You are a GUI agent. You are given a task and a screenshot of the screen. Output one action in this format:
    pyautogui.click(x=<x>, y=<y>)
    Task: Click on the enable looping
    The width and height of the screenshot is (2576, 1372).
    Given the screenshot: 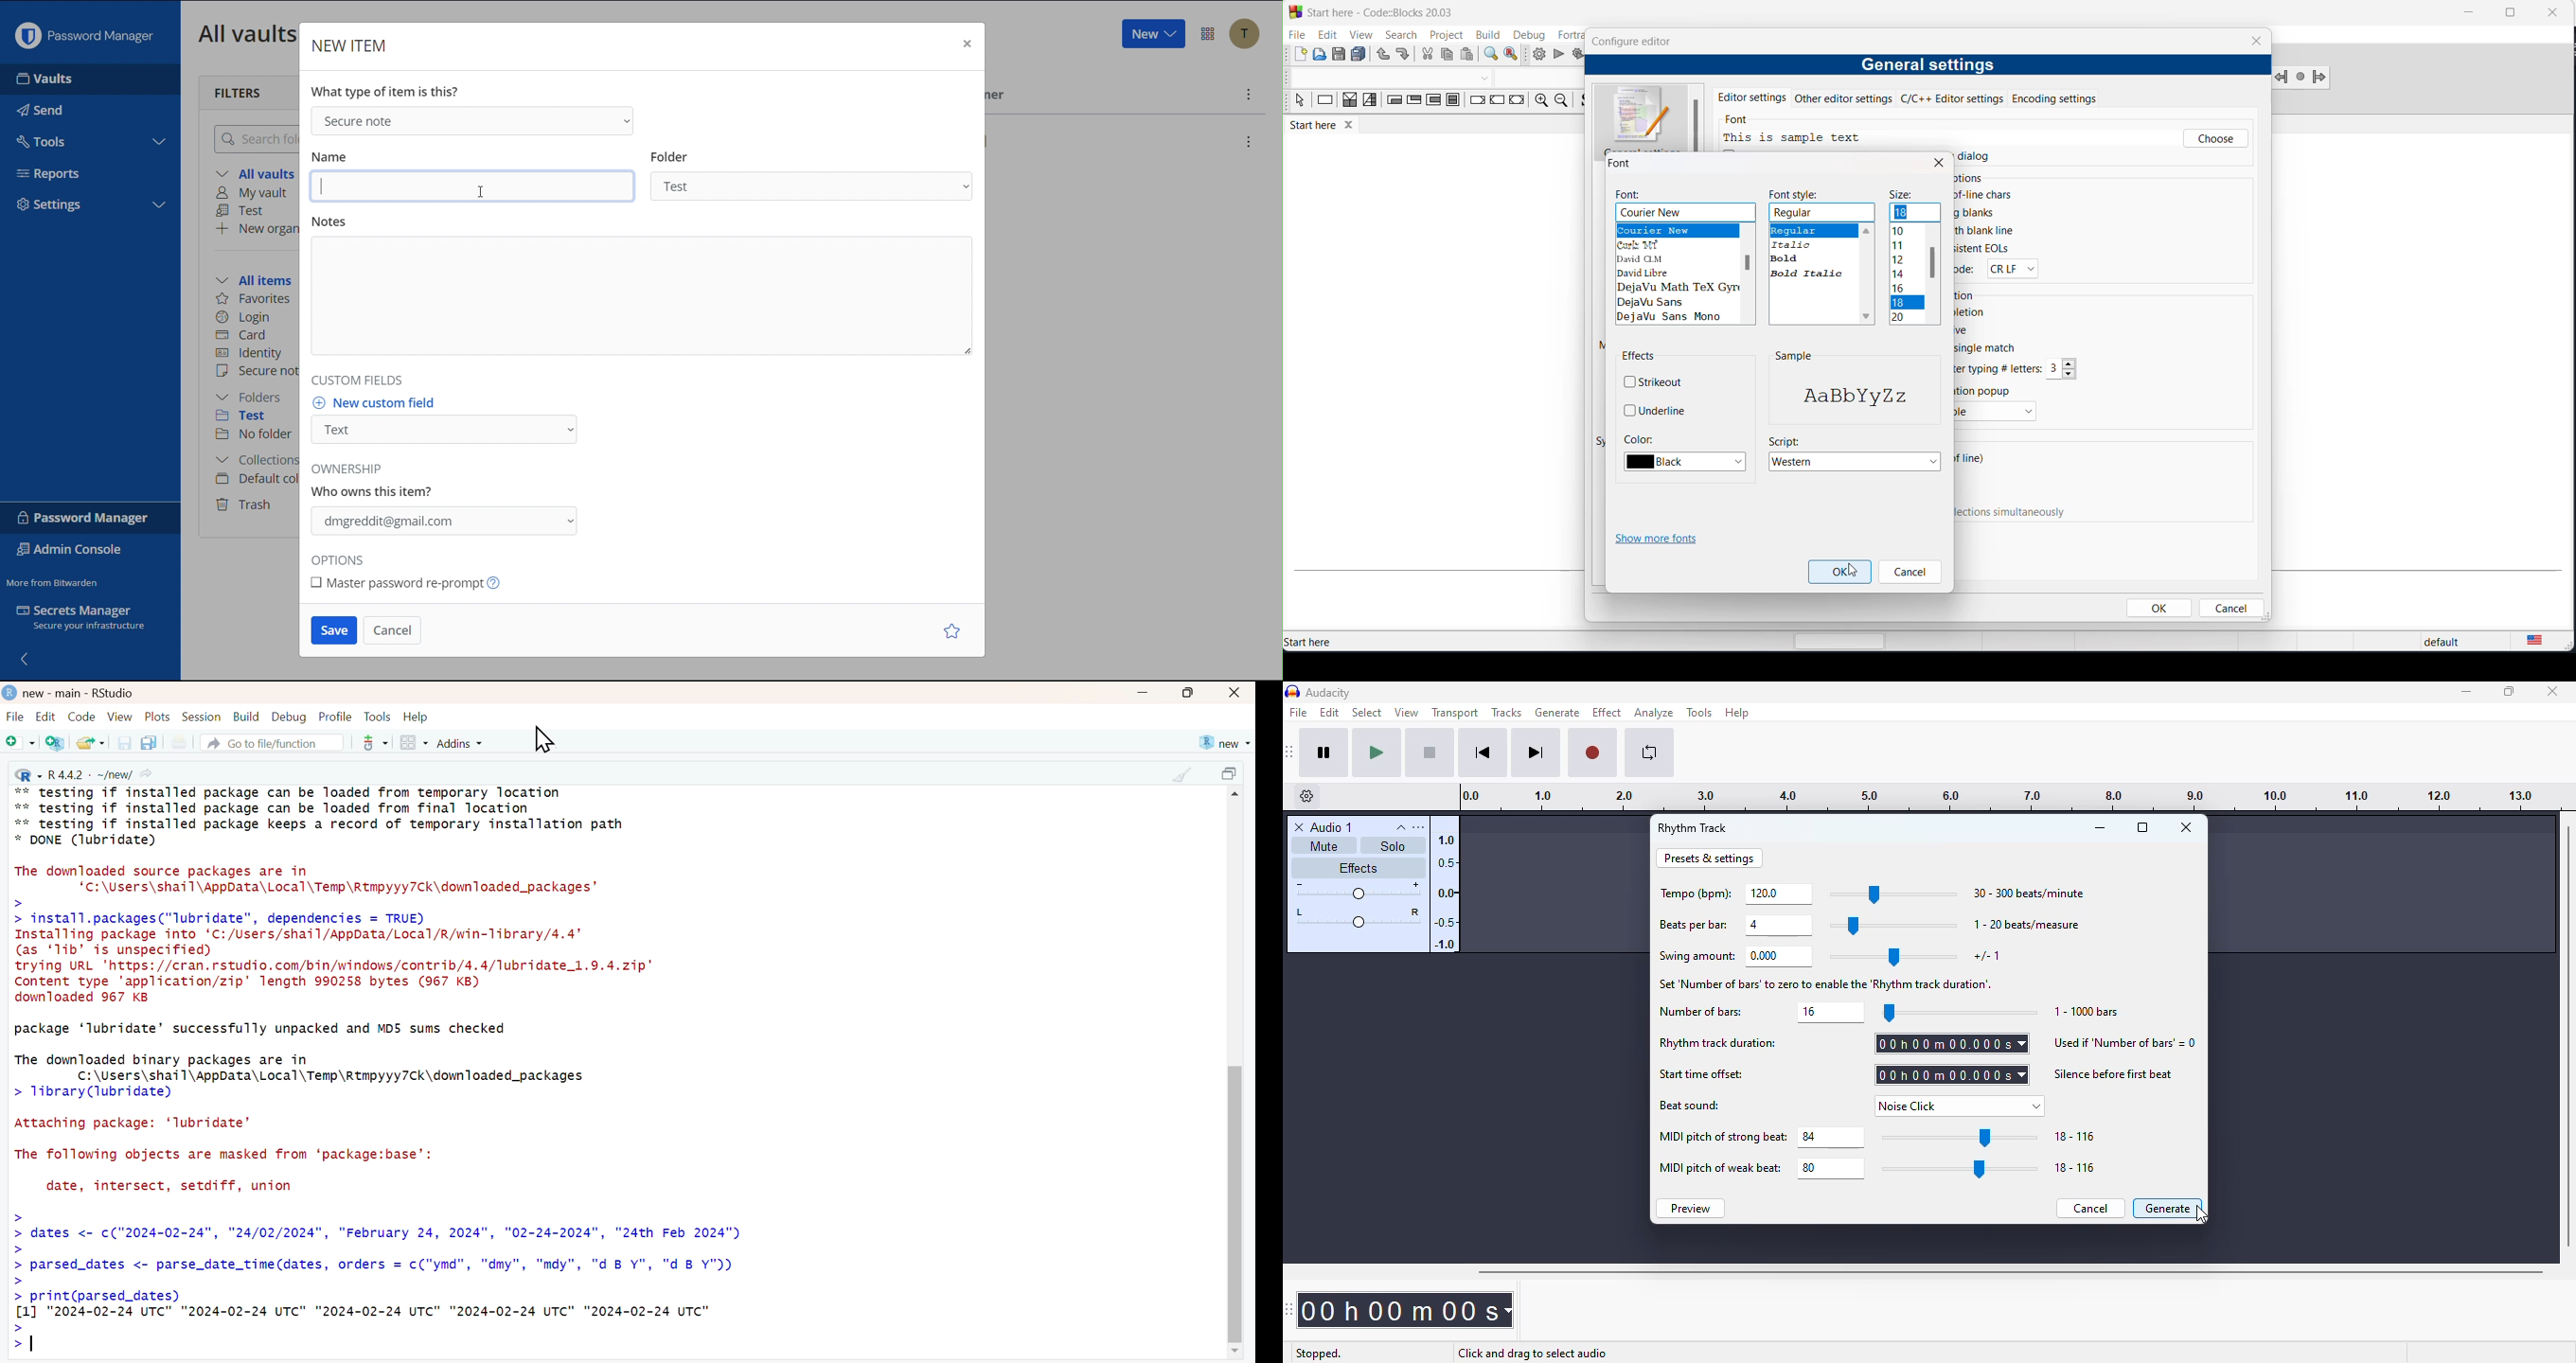 What is the action you would take?
    pyautogui.click(x=1650, y=752)
    